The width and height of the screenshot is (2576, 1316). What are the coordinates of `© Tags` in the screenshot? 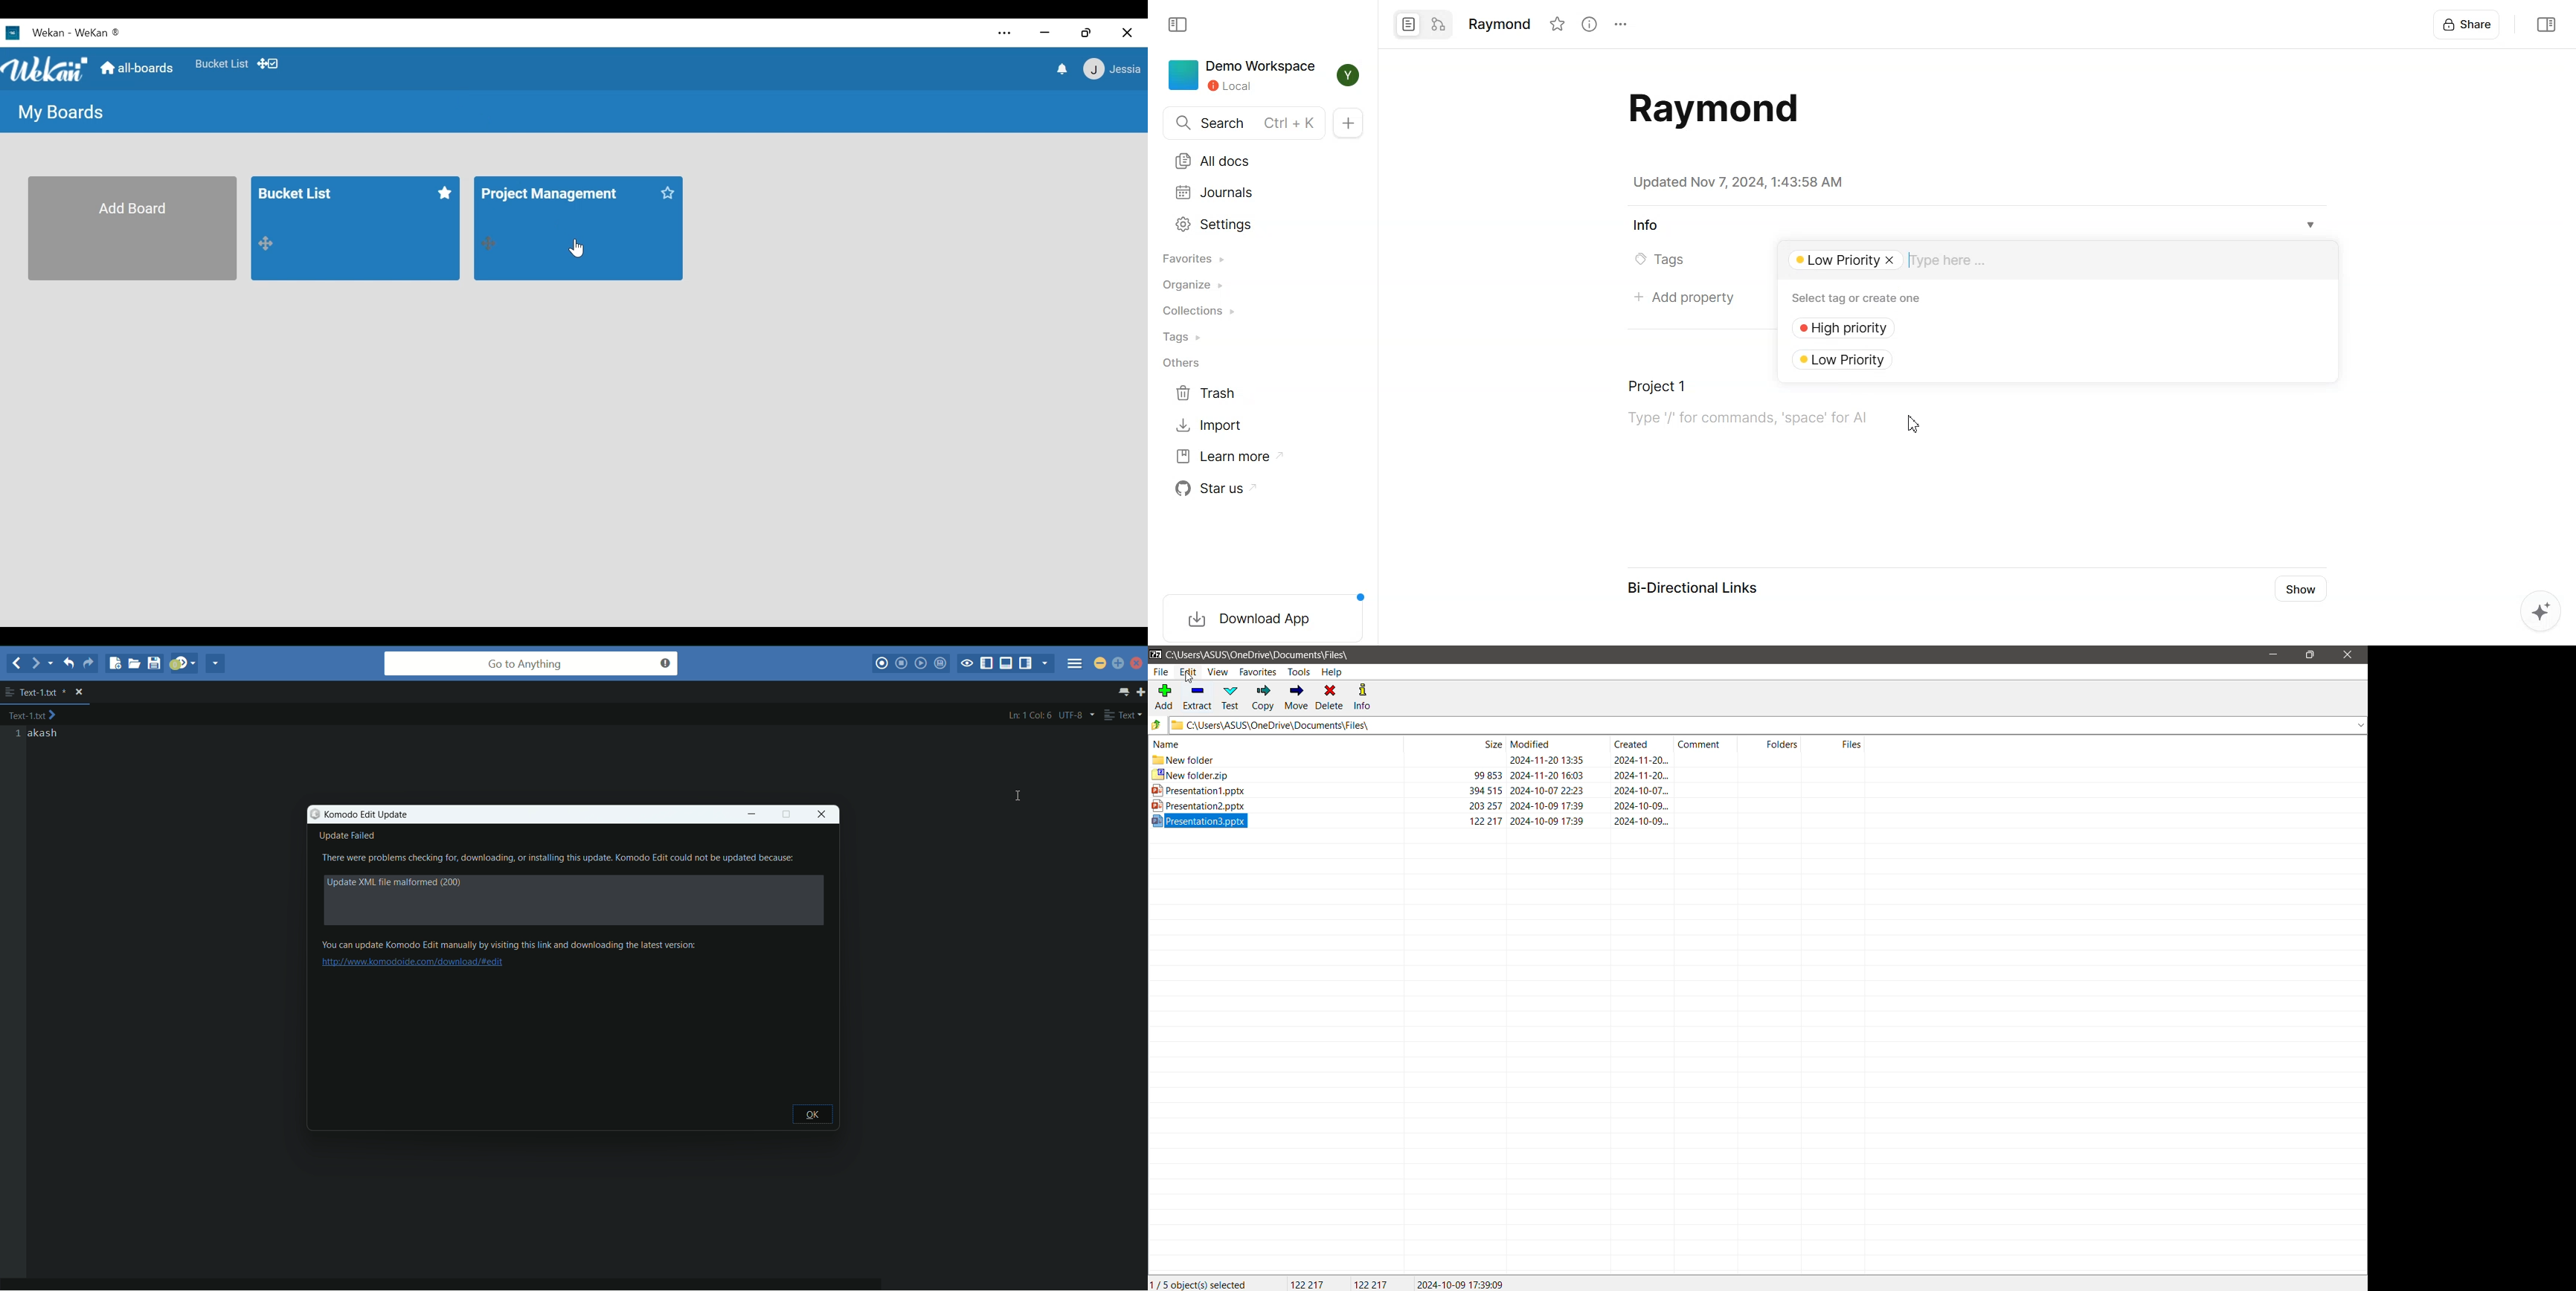 It's located at (1670, 260).